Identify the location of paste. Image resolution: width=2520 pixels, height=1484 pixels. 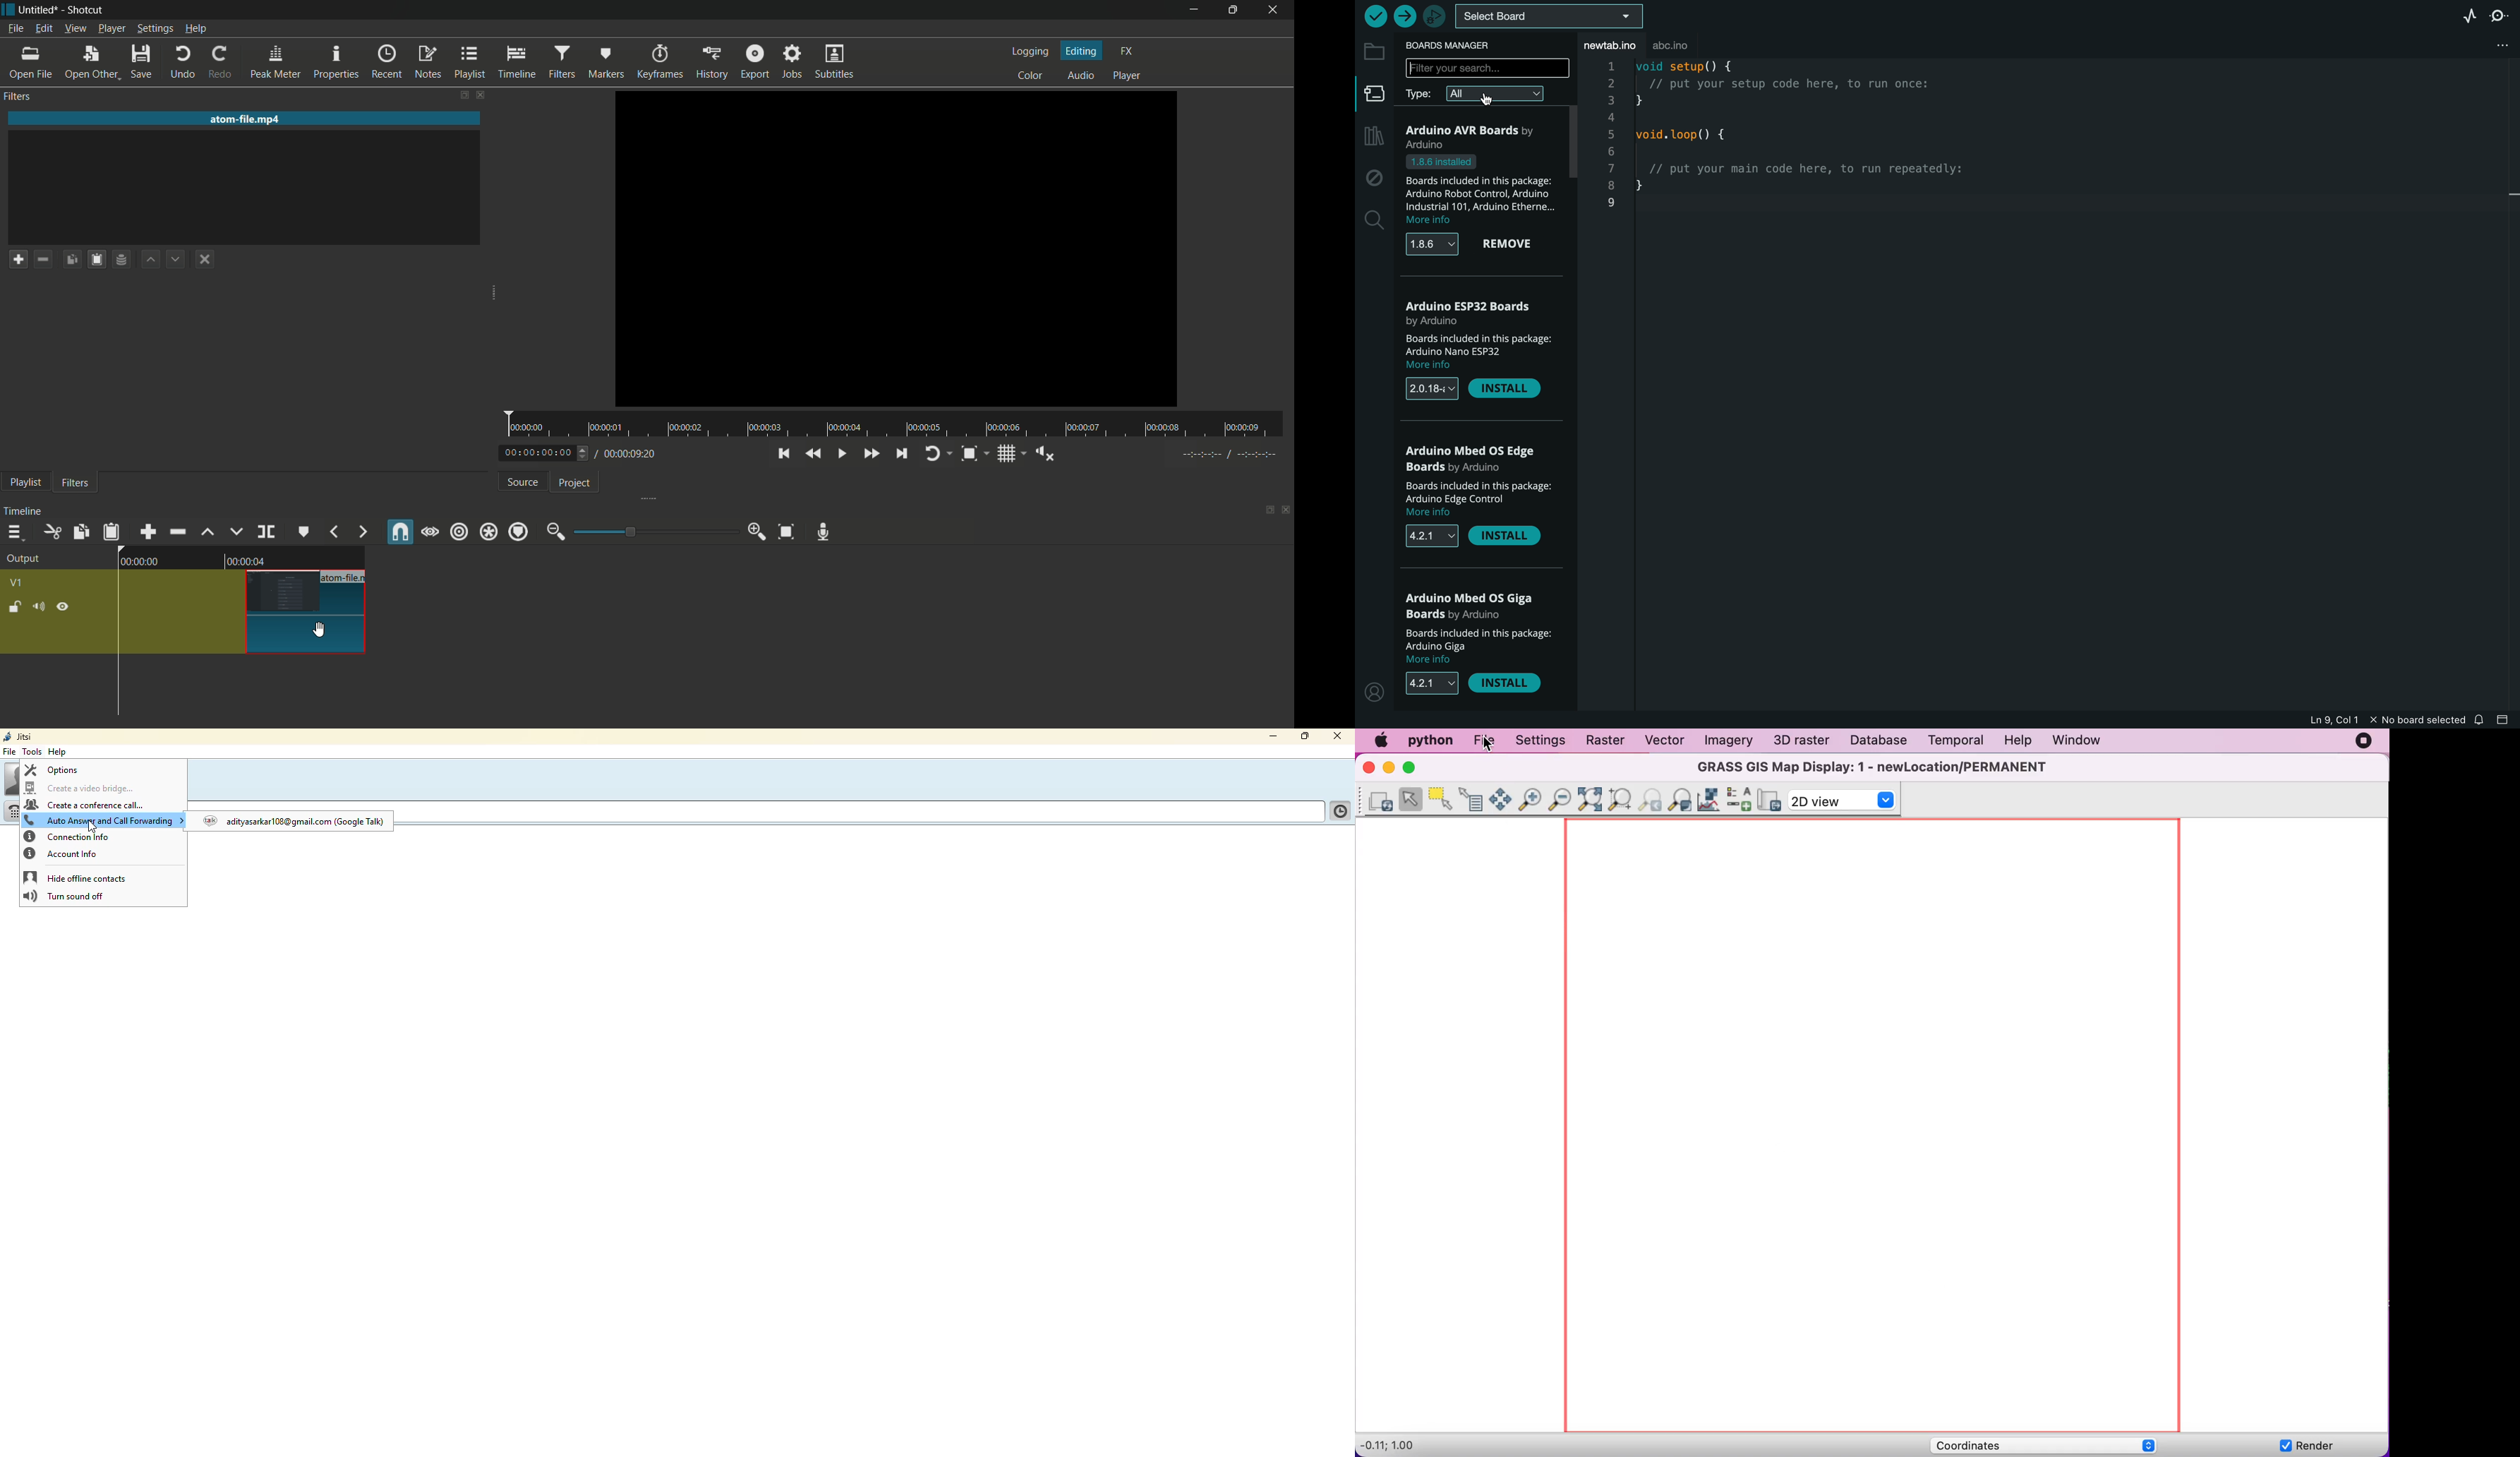
(96, 259).